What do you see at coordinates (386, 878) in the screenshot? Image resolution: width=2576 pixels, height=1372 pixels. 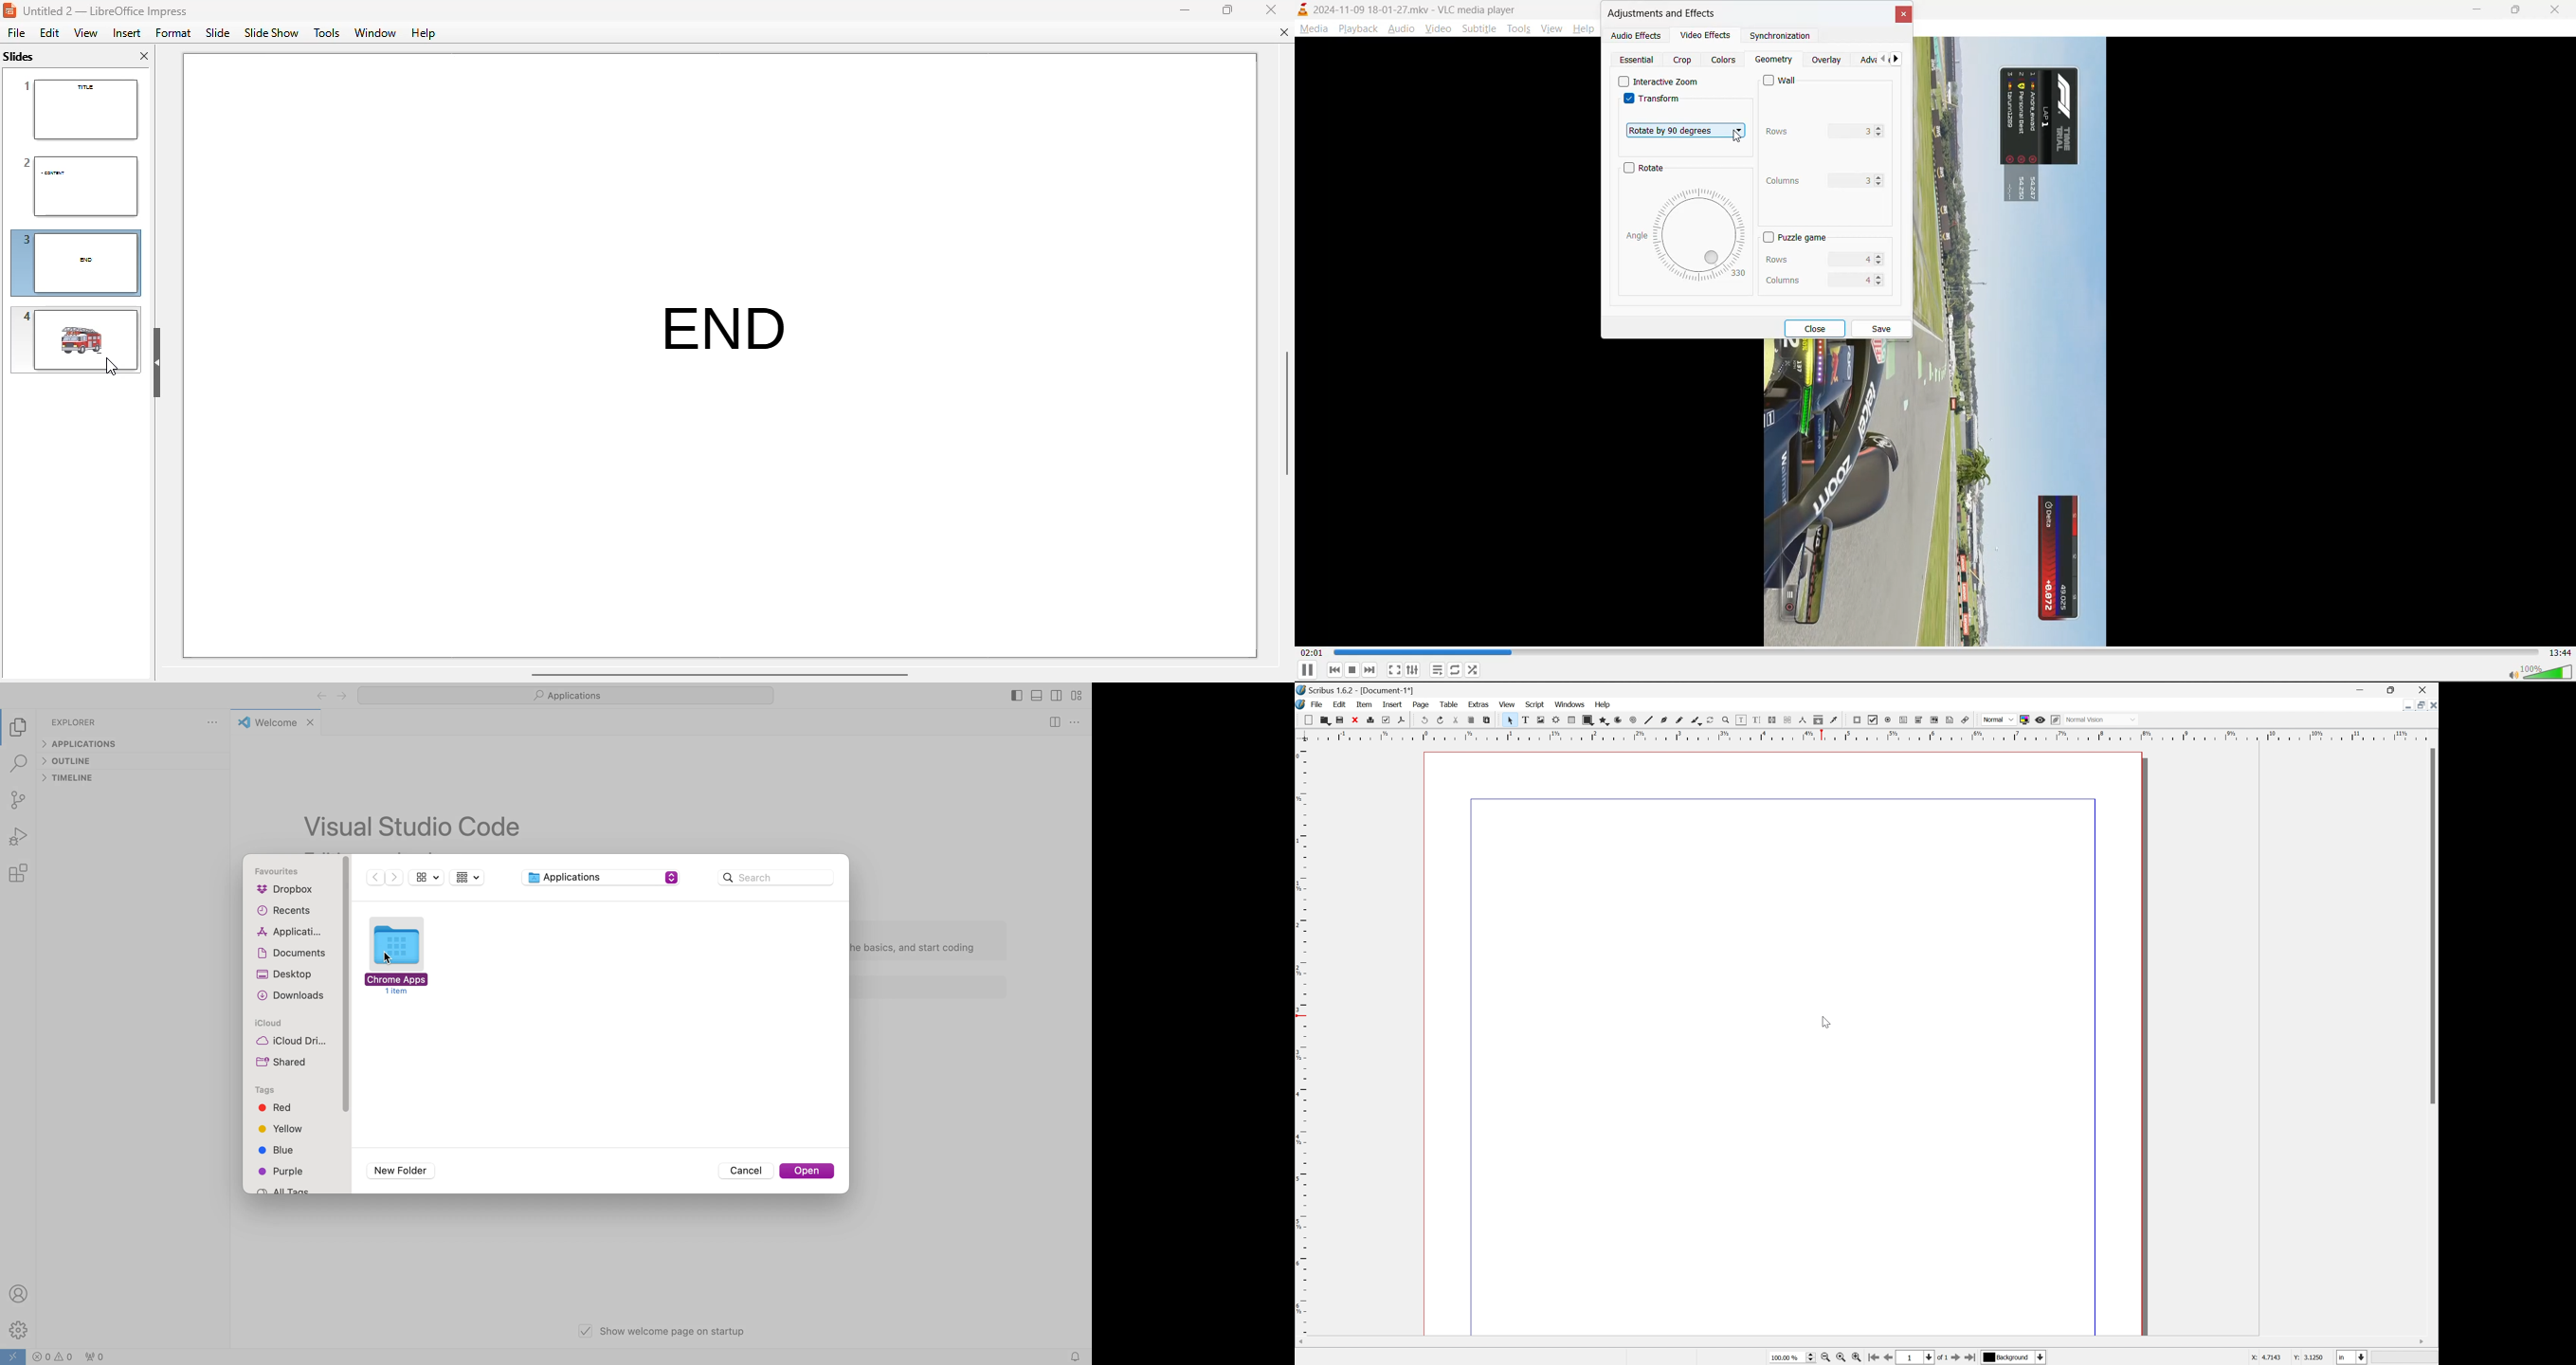 I see `arrow buttons` at bounding box center [386, 878].